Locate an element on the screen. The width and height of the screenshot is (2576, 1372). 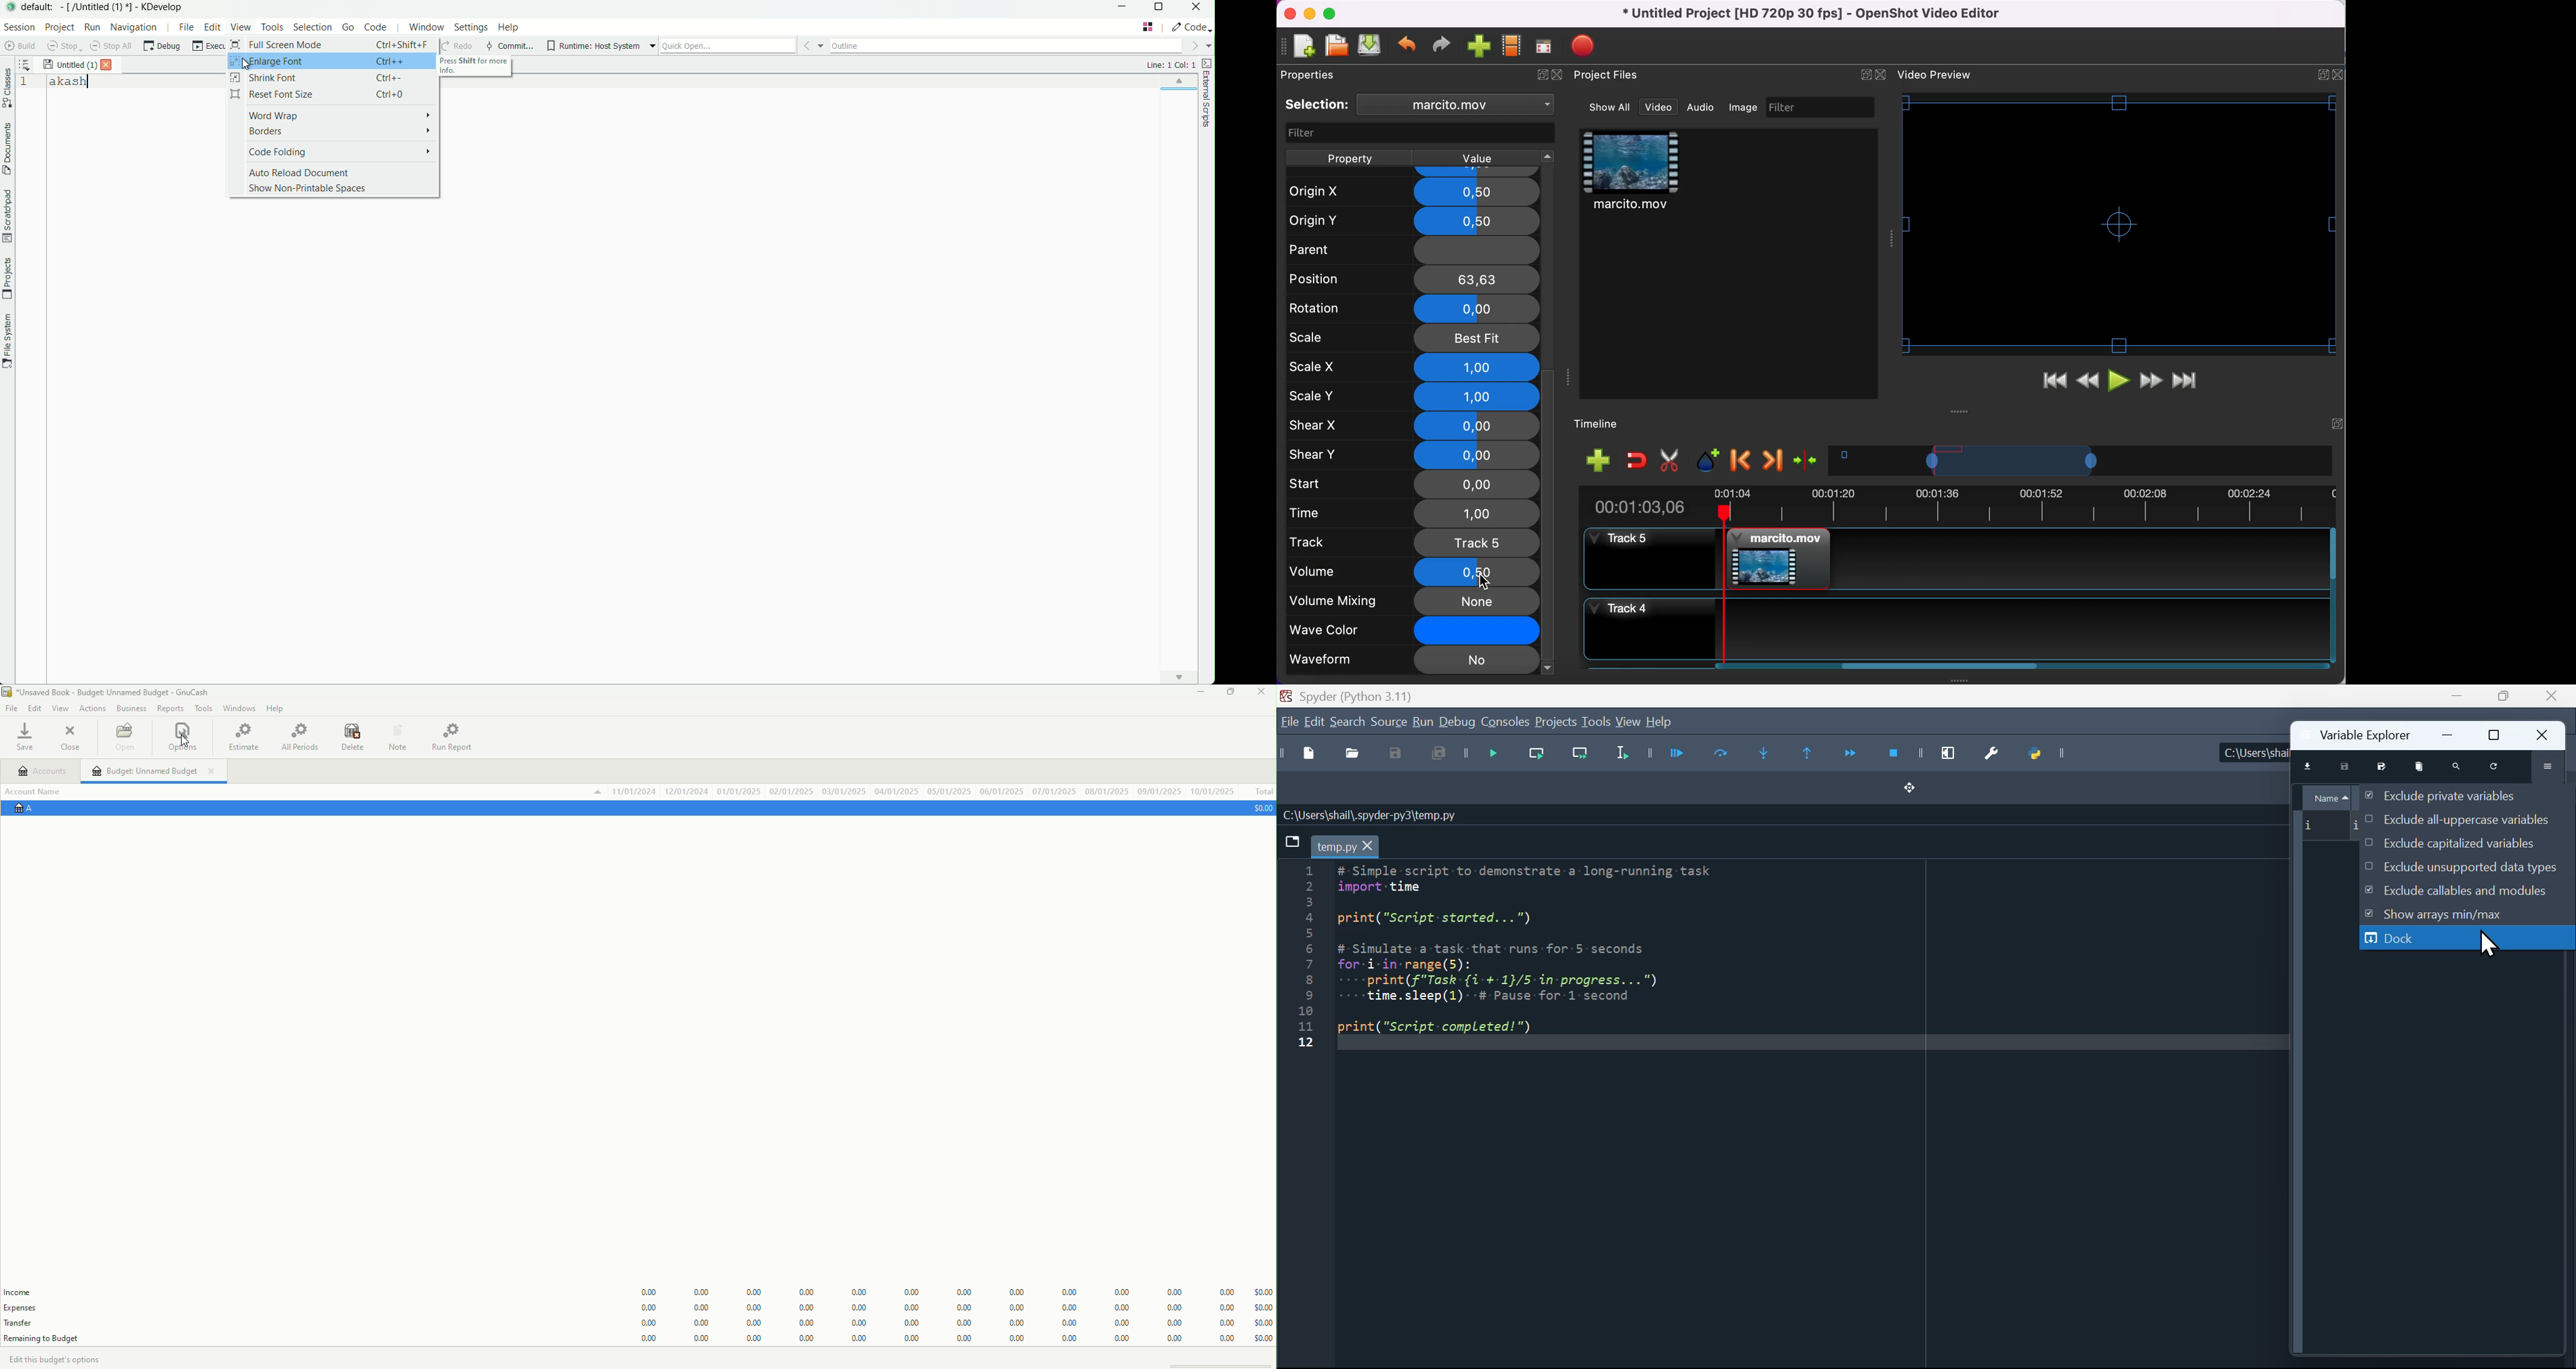
choose profile is located at coordinates (1512, 46).